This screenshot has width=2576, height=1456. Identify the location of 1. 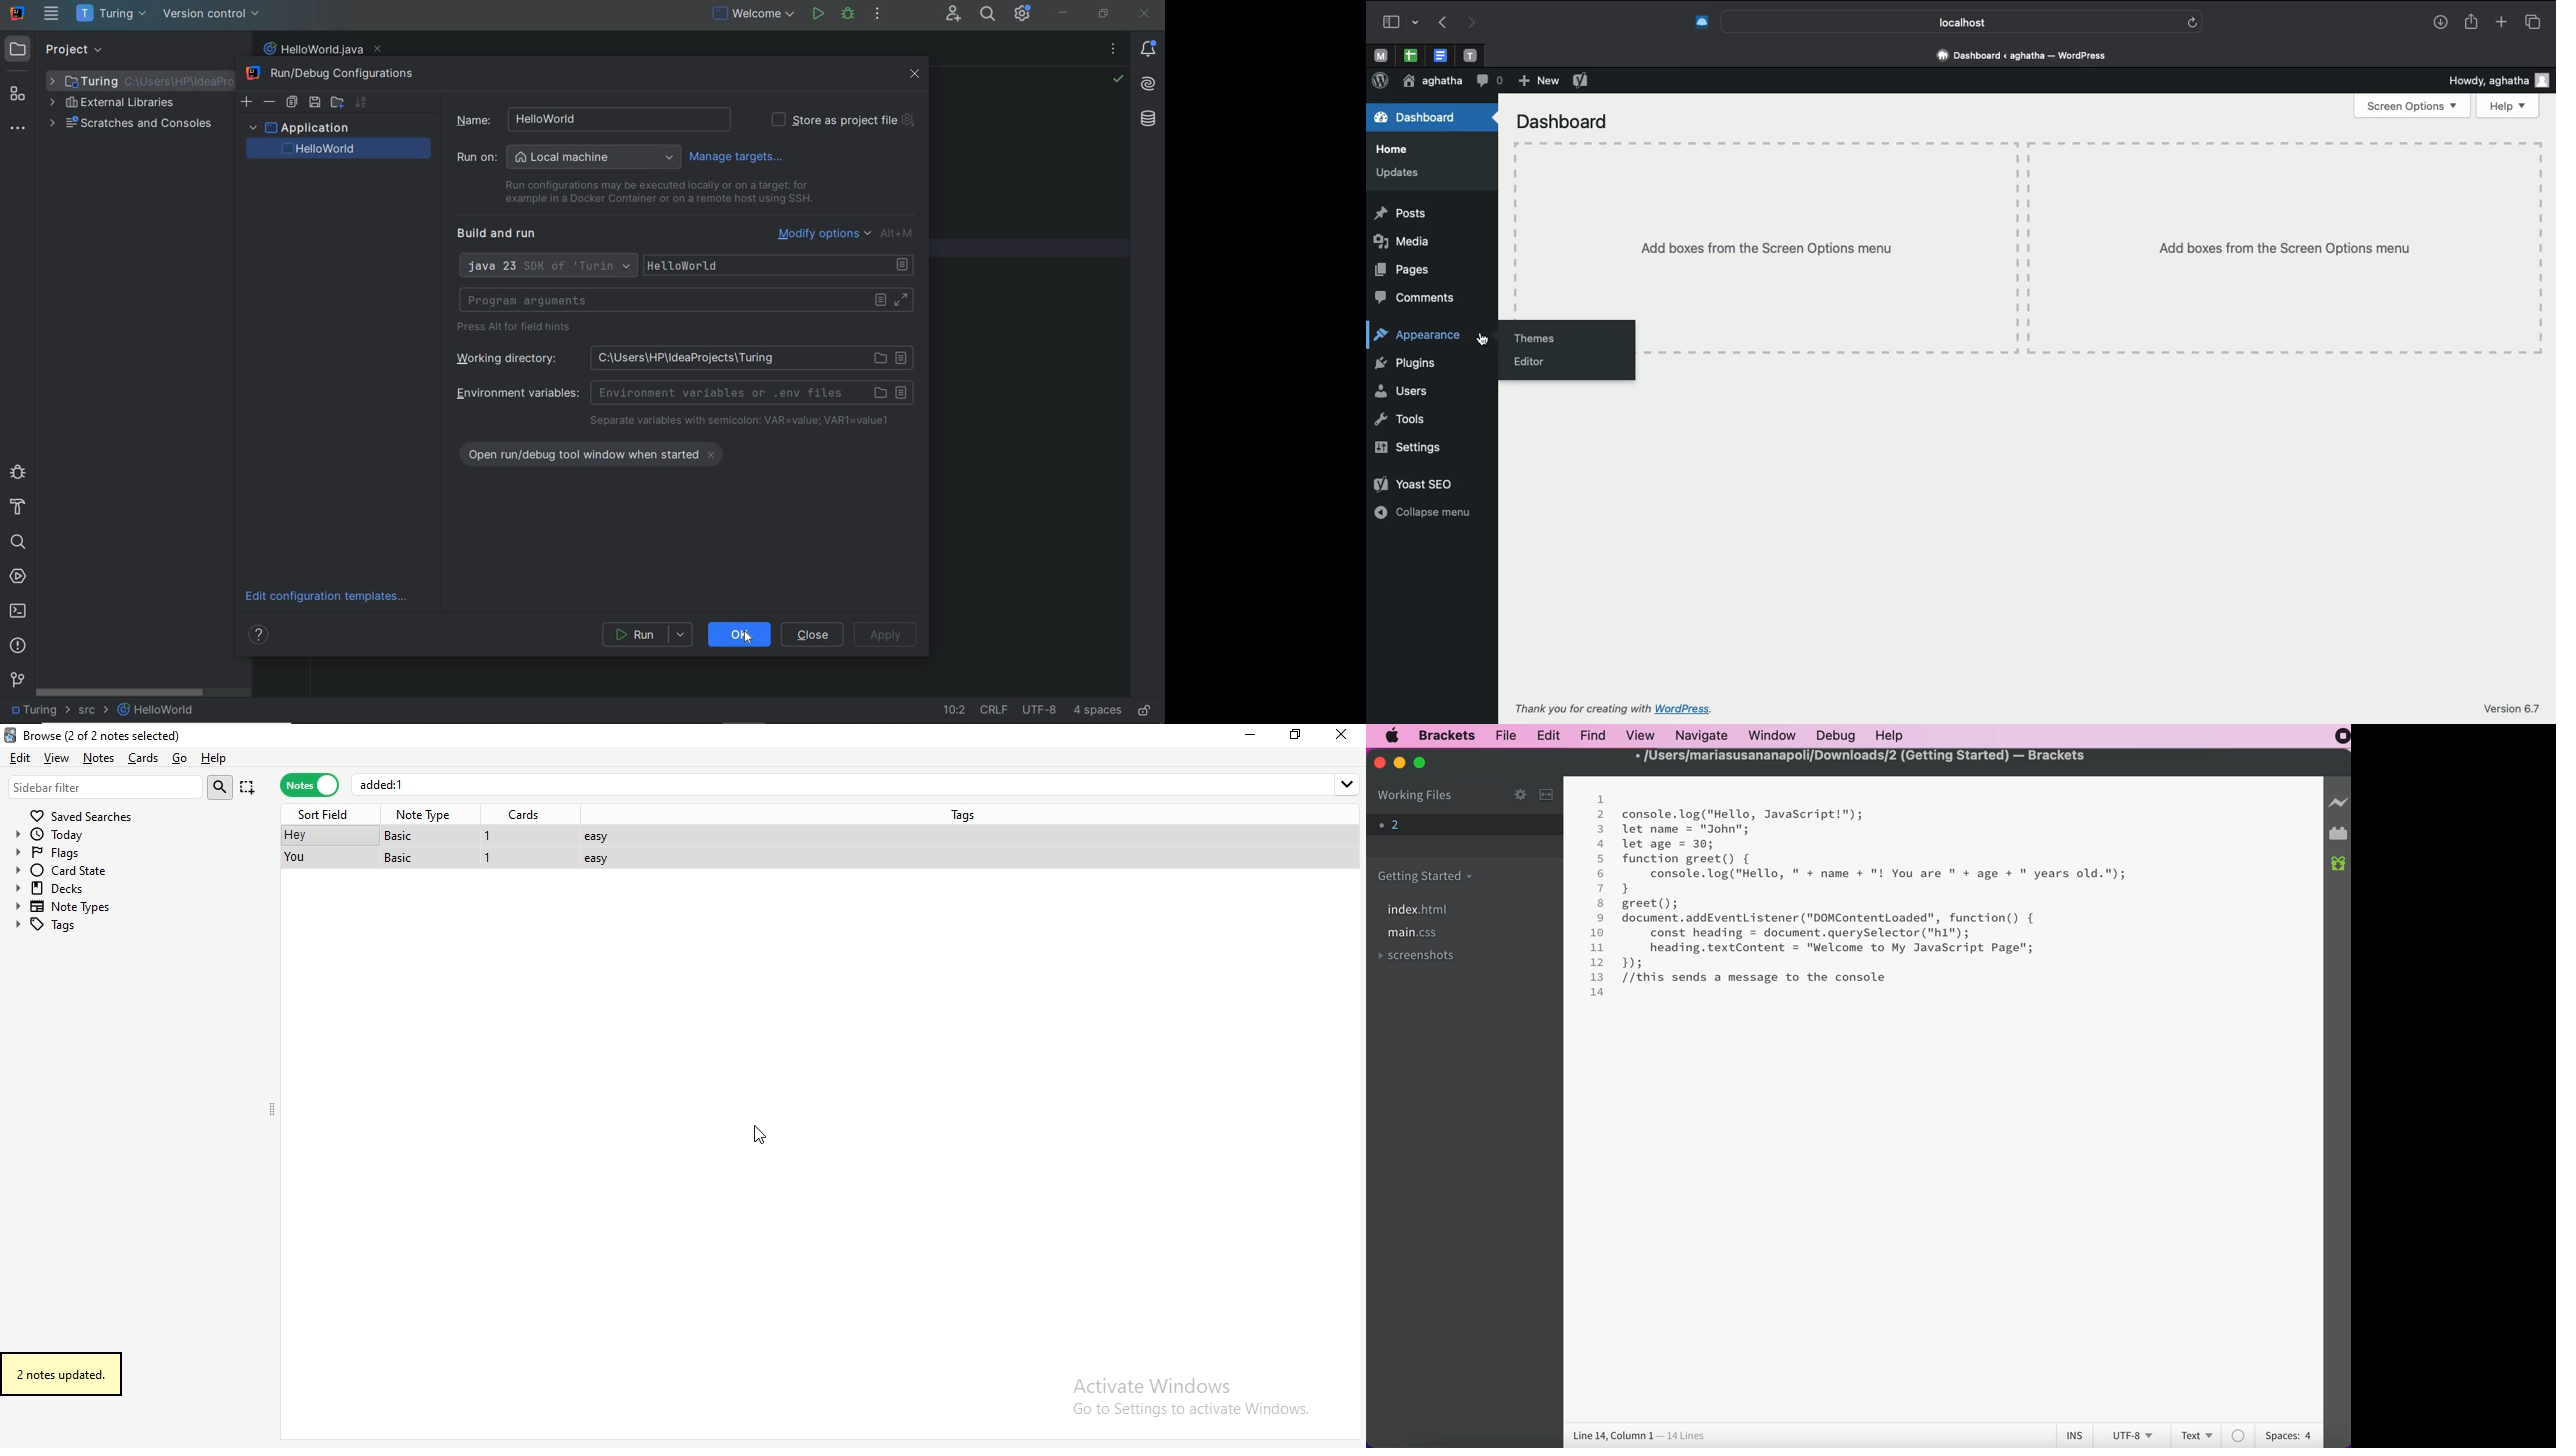
(488, 836).